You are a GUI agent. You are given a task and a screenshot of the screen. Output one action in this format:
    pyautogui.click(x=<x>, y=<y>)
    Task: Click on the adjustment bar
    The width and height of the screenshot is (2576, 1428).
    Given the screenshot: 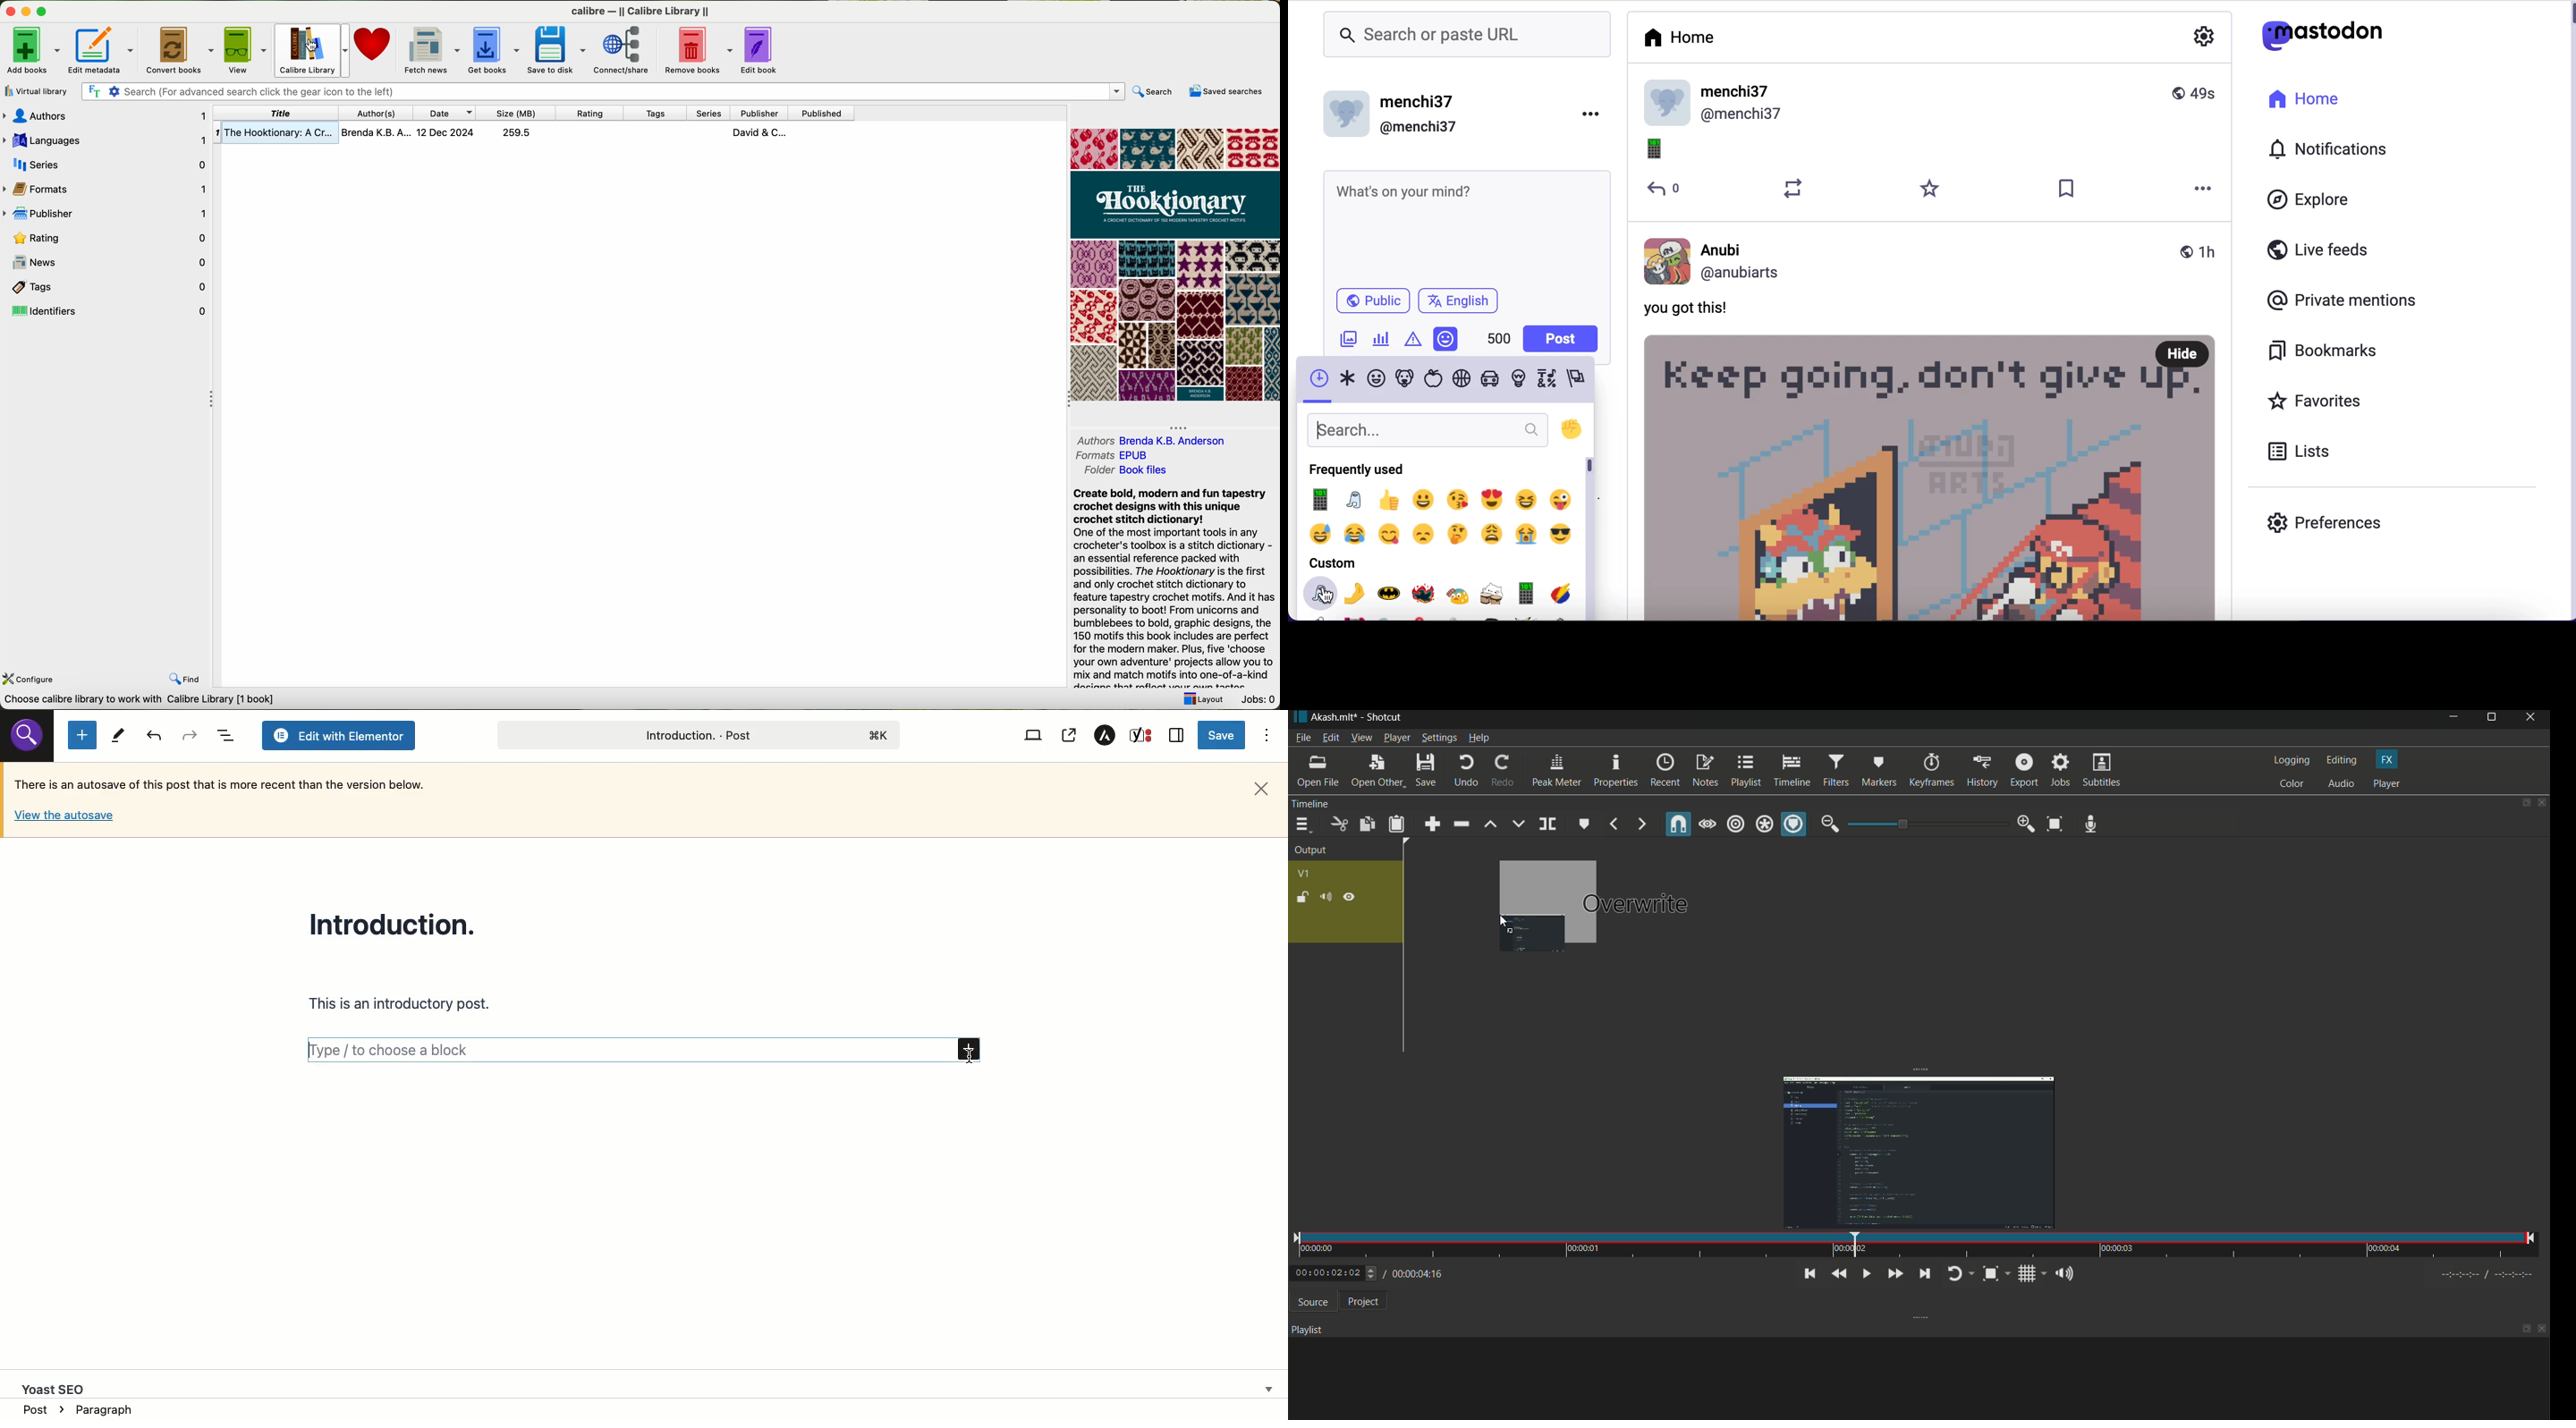 What is the action you would take?
    pyautogui.click(x=1926, y=824)
    